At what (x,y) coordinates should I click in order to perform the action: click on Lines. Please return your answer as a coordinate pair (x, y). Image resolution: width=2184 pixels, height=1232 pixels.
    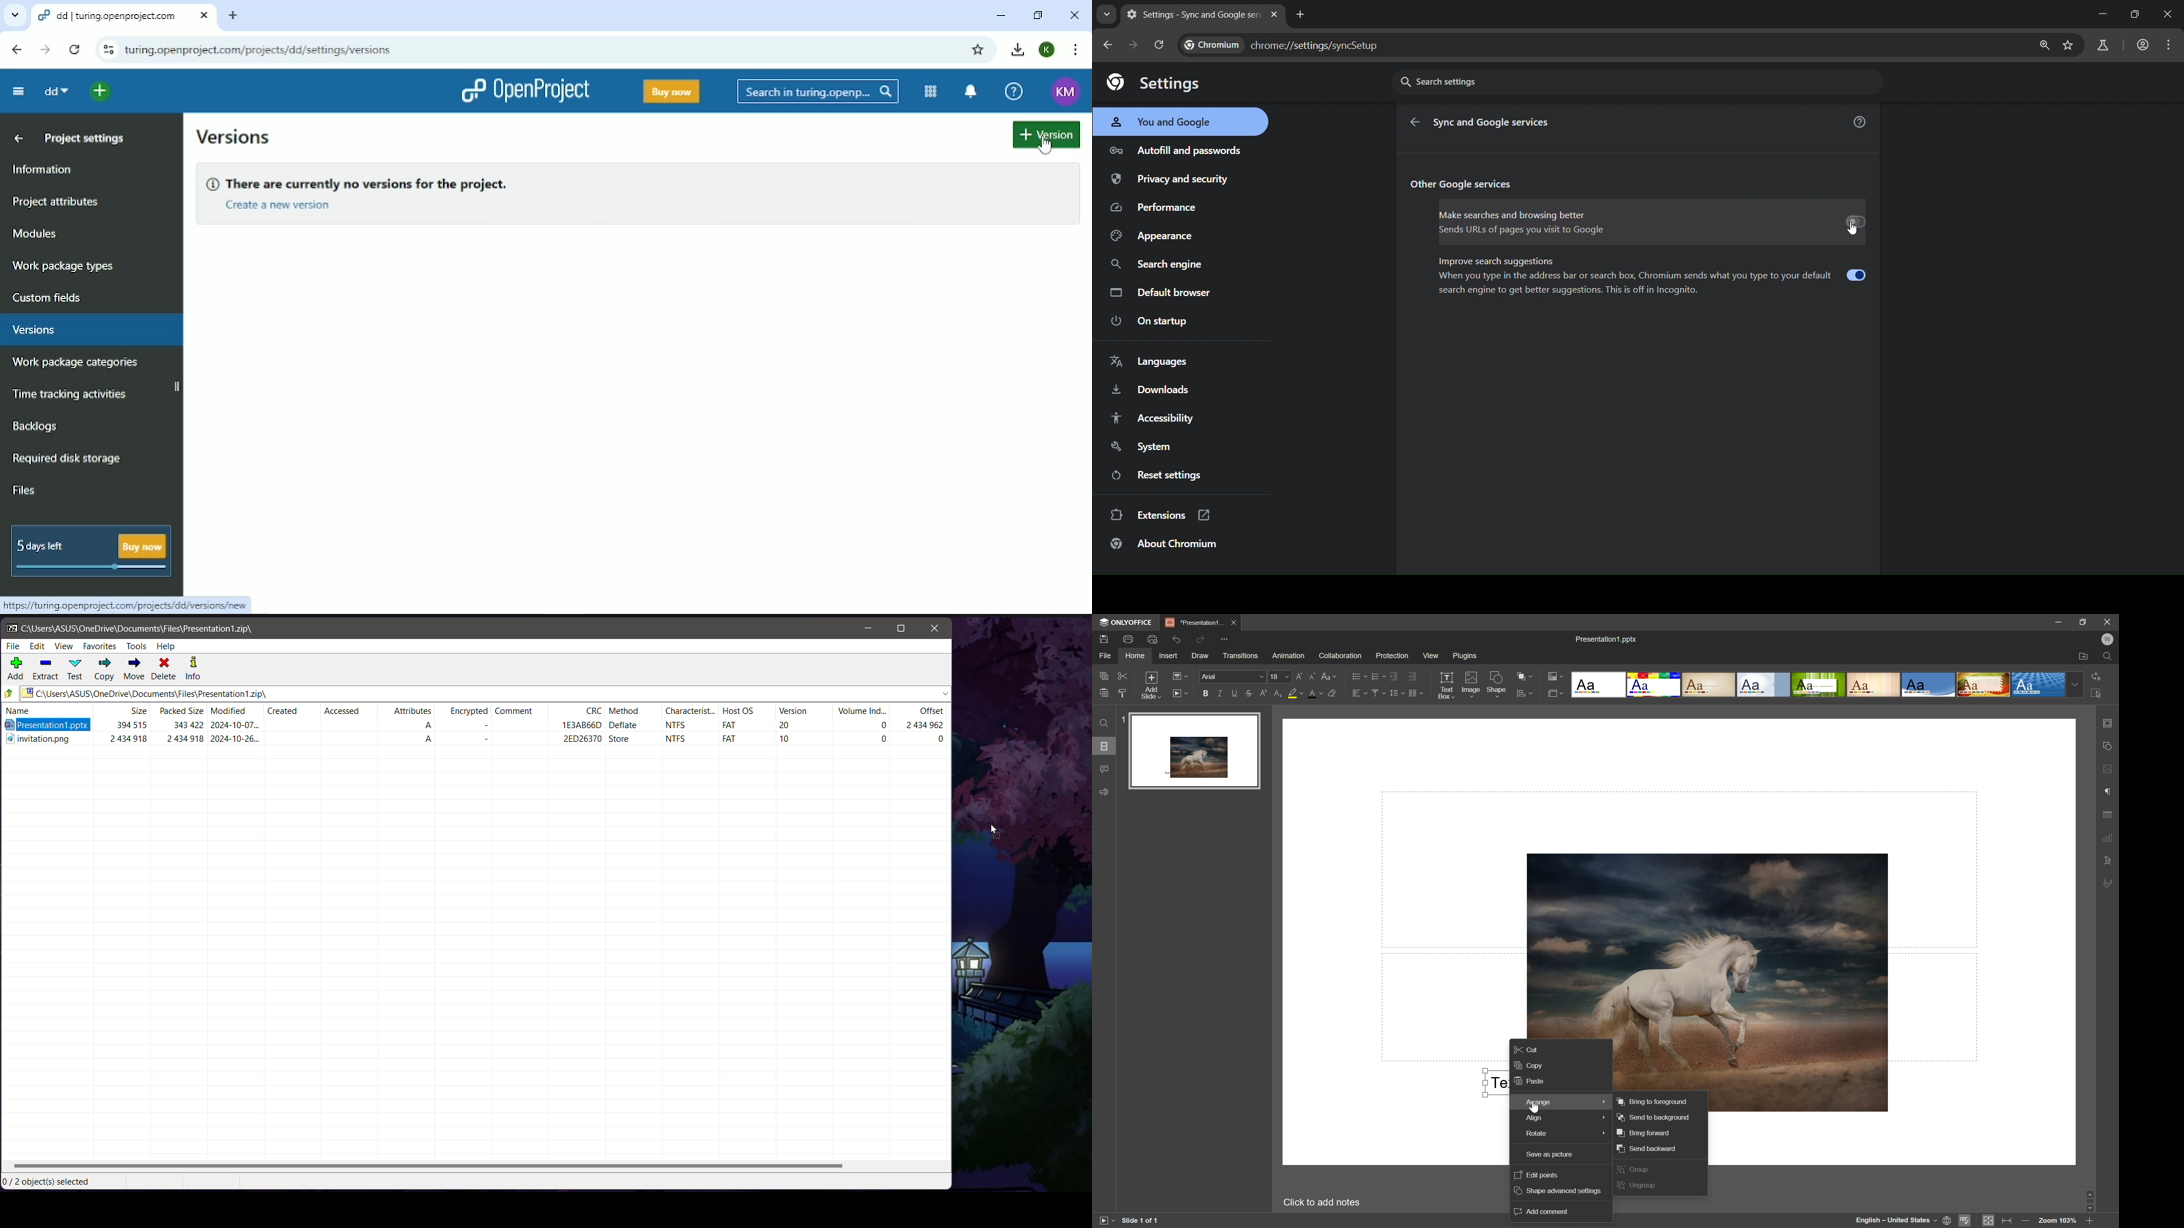
    Looking at the image, I should click on (1875, 684).